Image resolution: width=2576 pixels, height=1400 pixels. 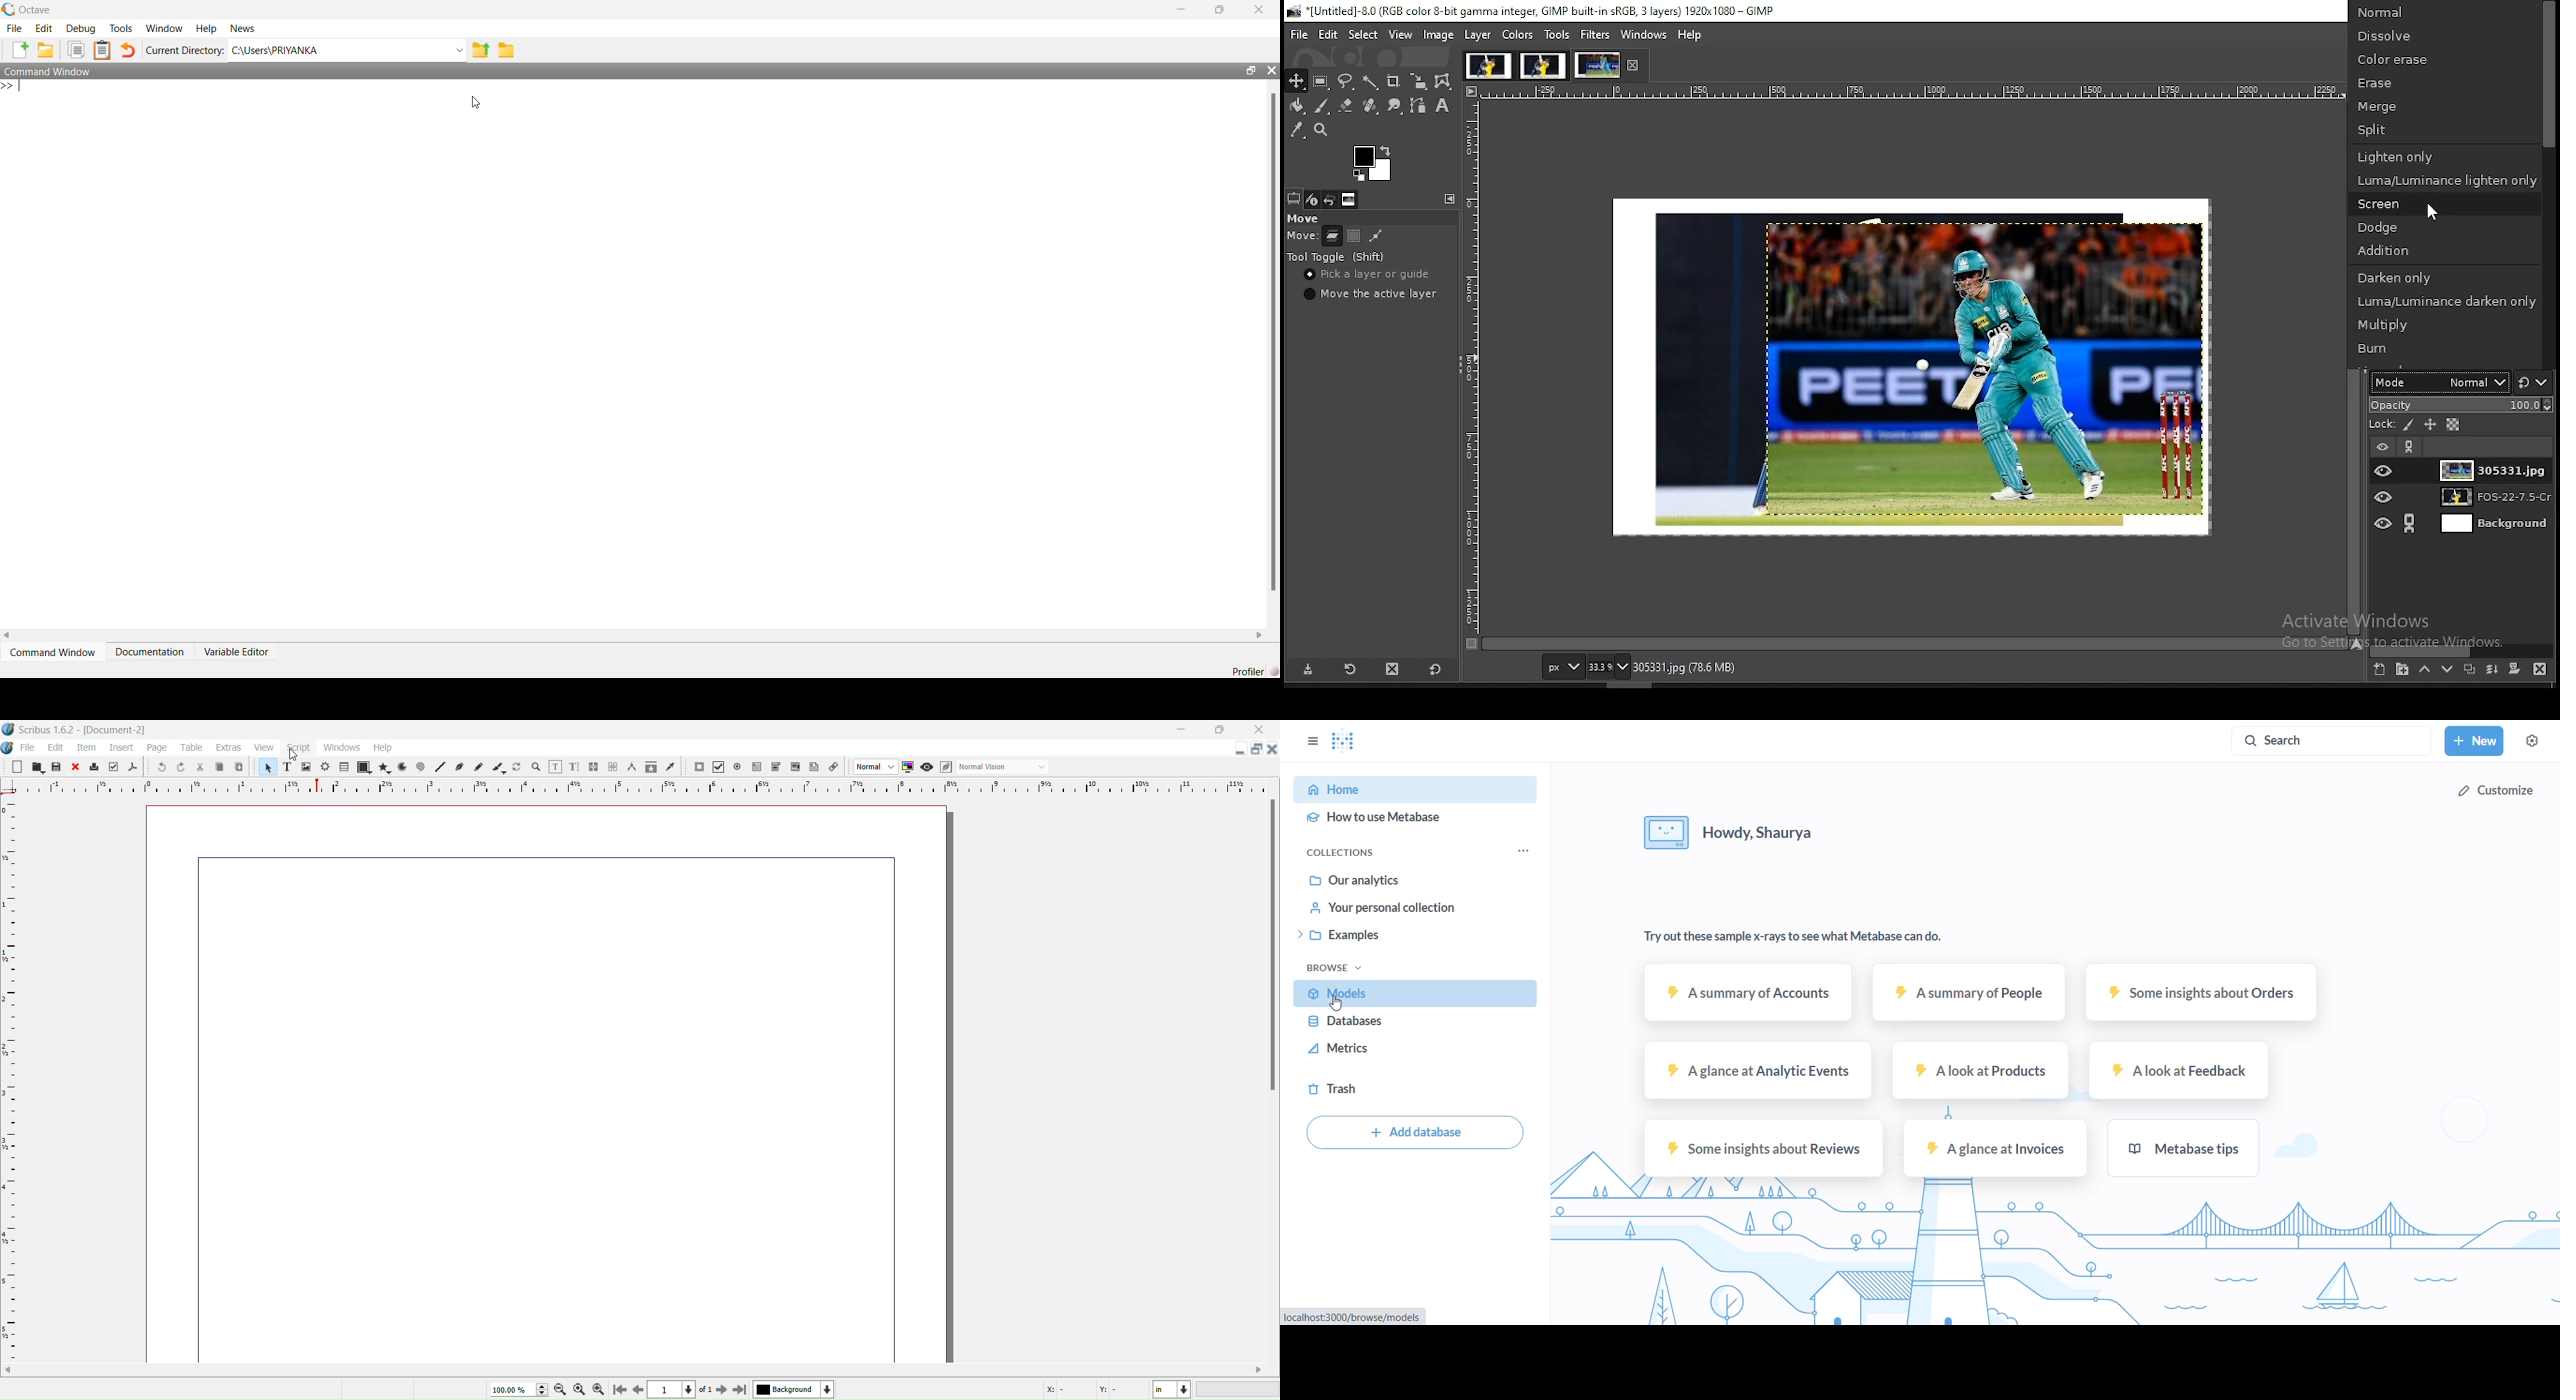 I want to click on Item, so click(x=86, y=748).